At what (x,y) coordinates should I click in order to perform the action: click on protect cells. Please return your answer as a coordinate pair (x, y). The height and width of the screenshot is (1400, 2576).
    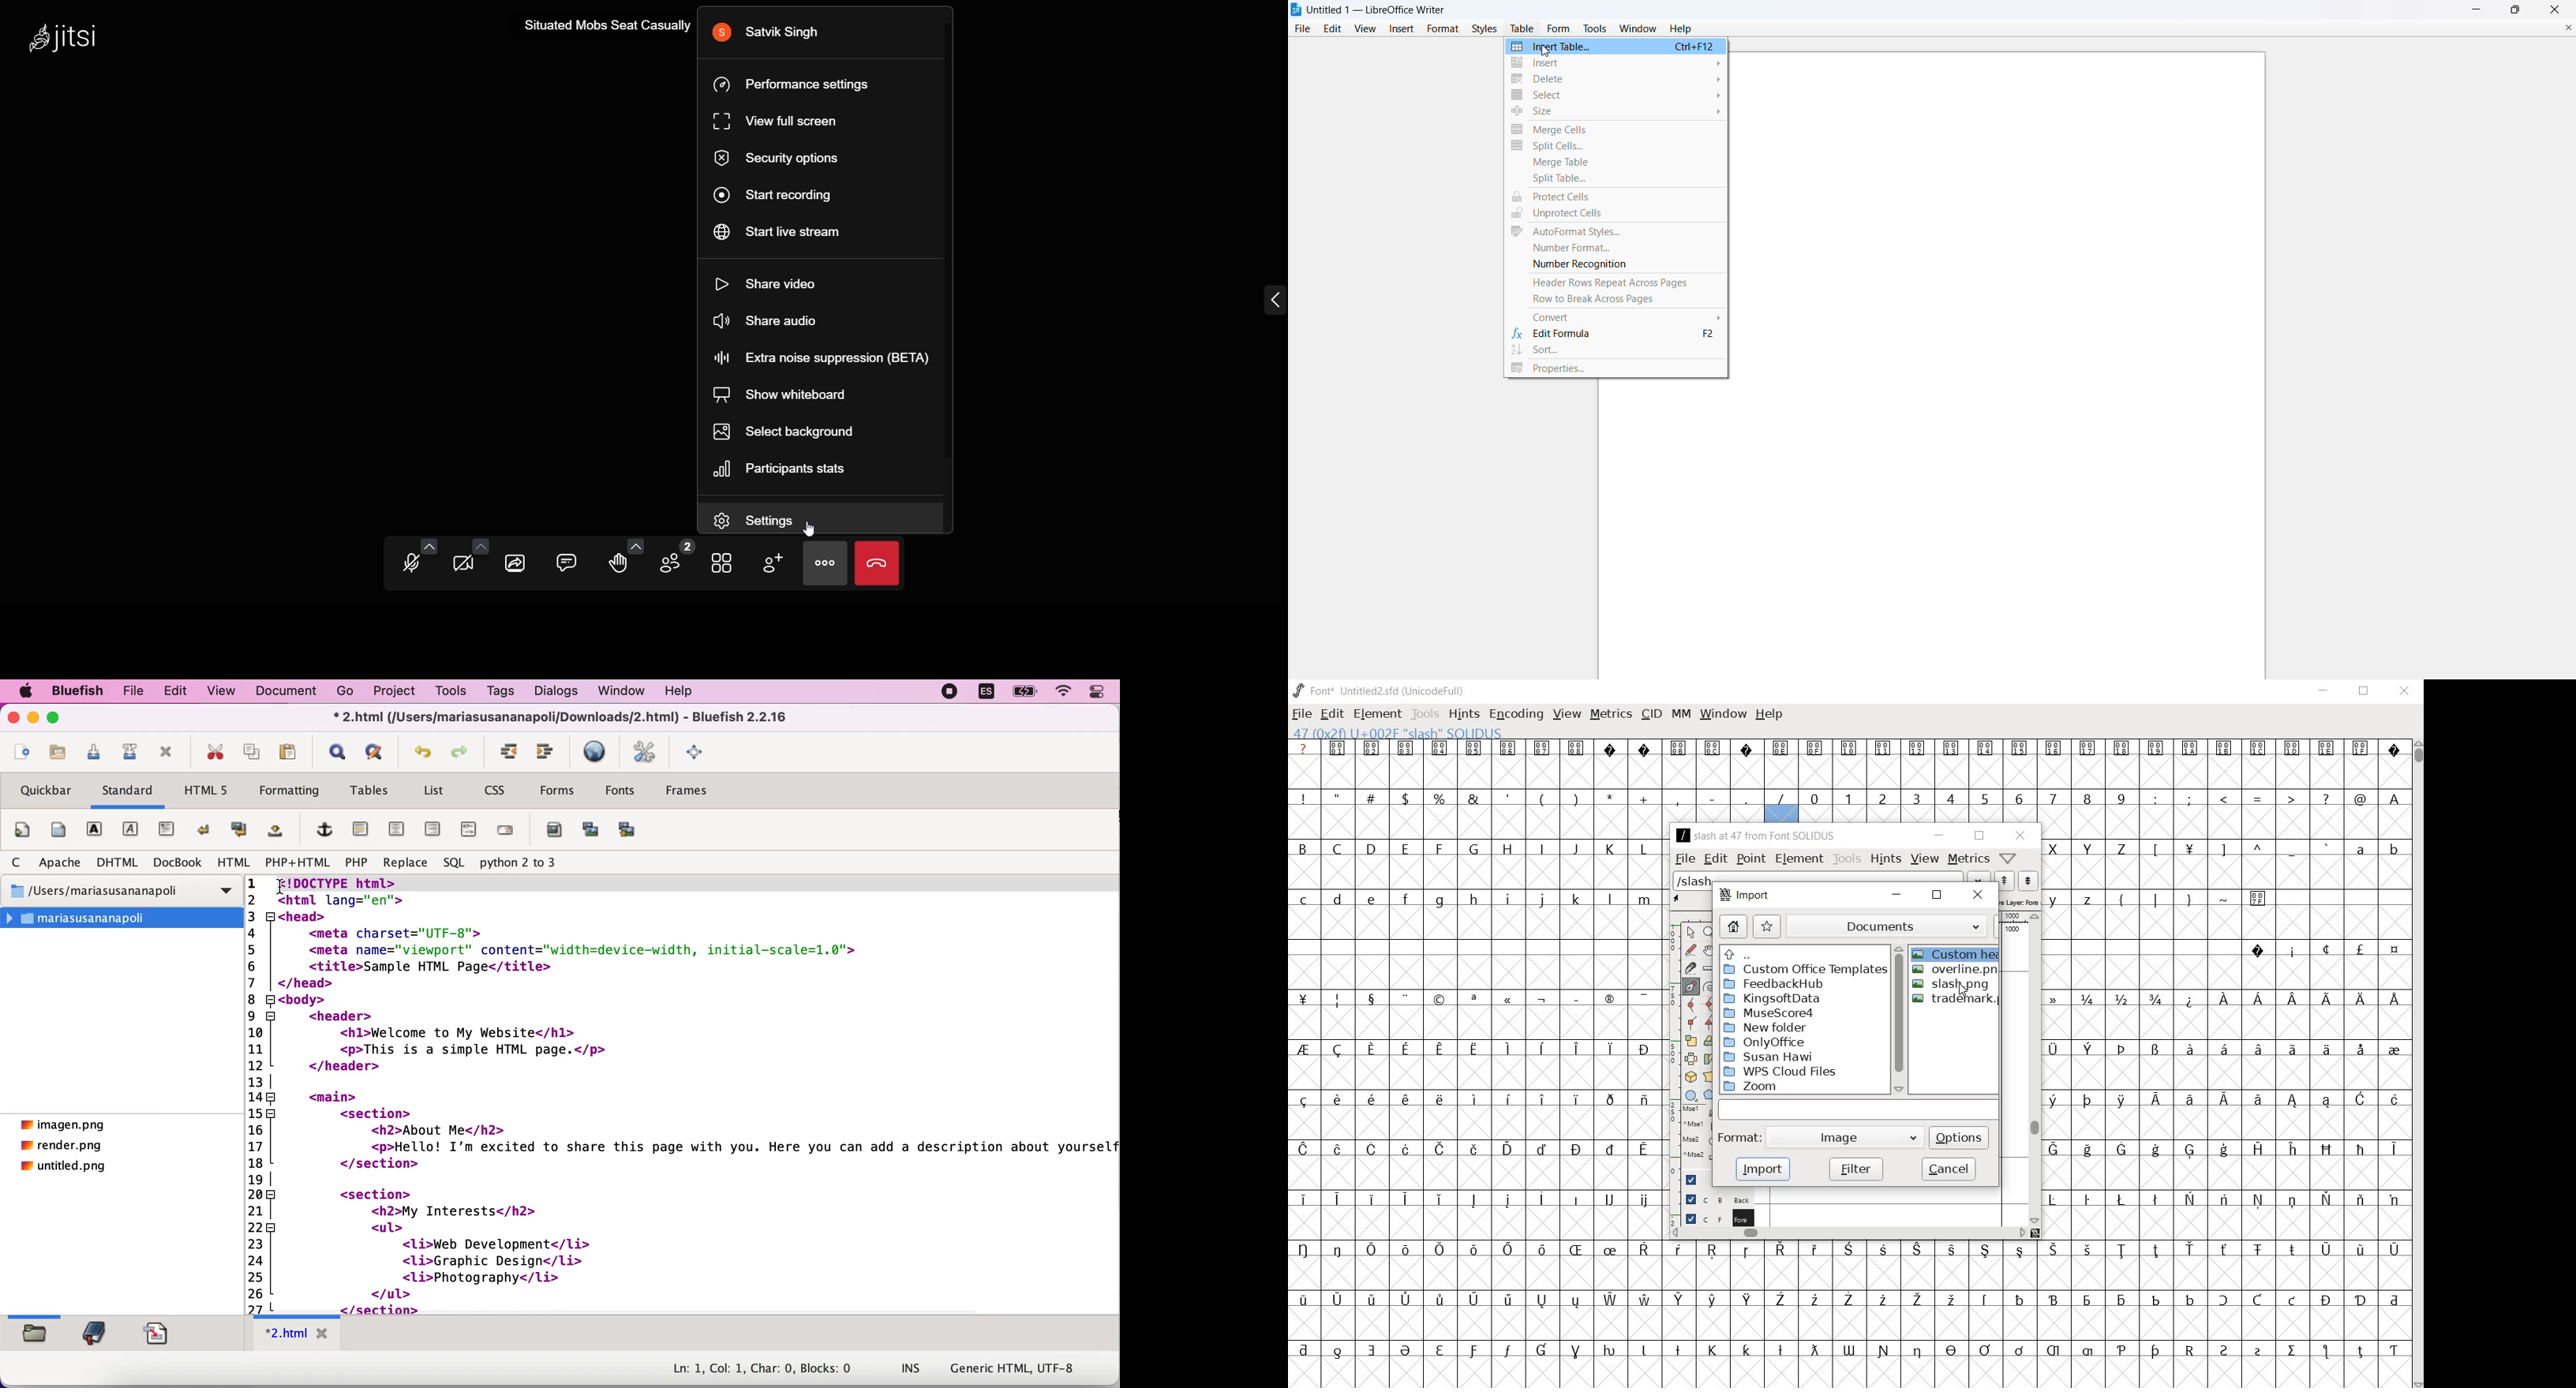
    Looking at the image, I should click on (1613, 198).